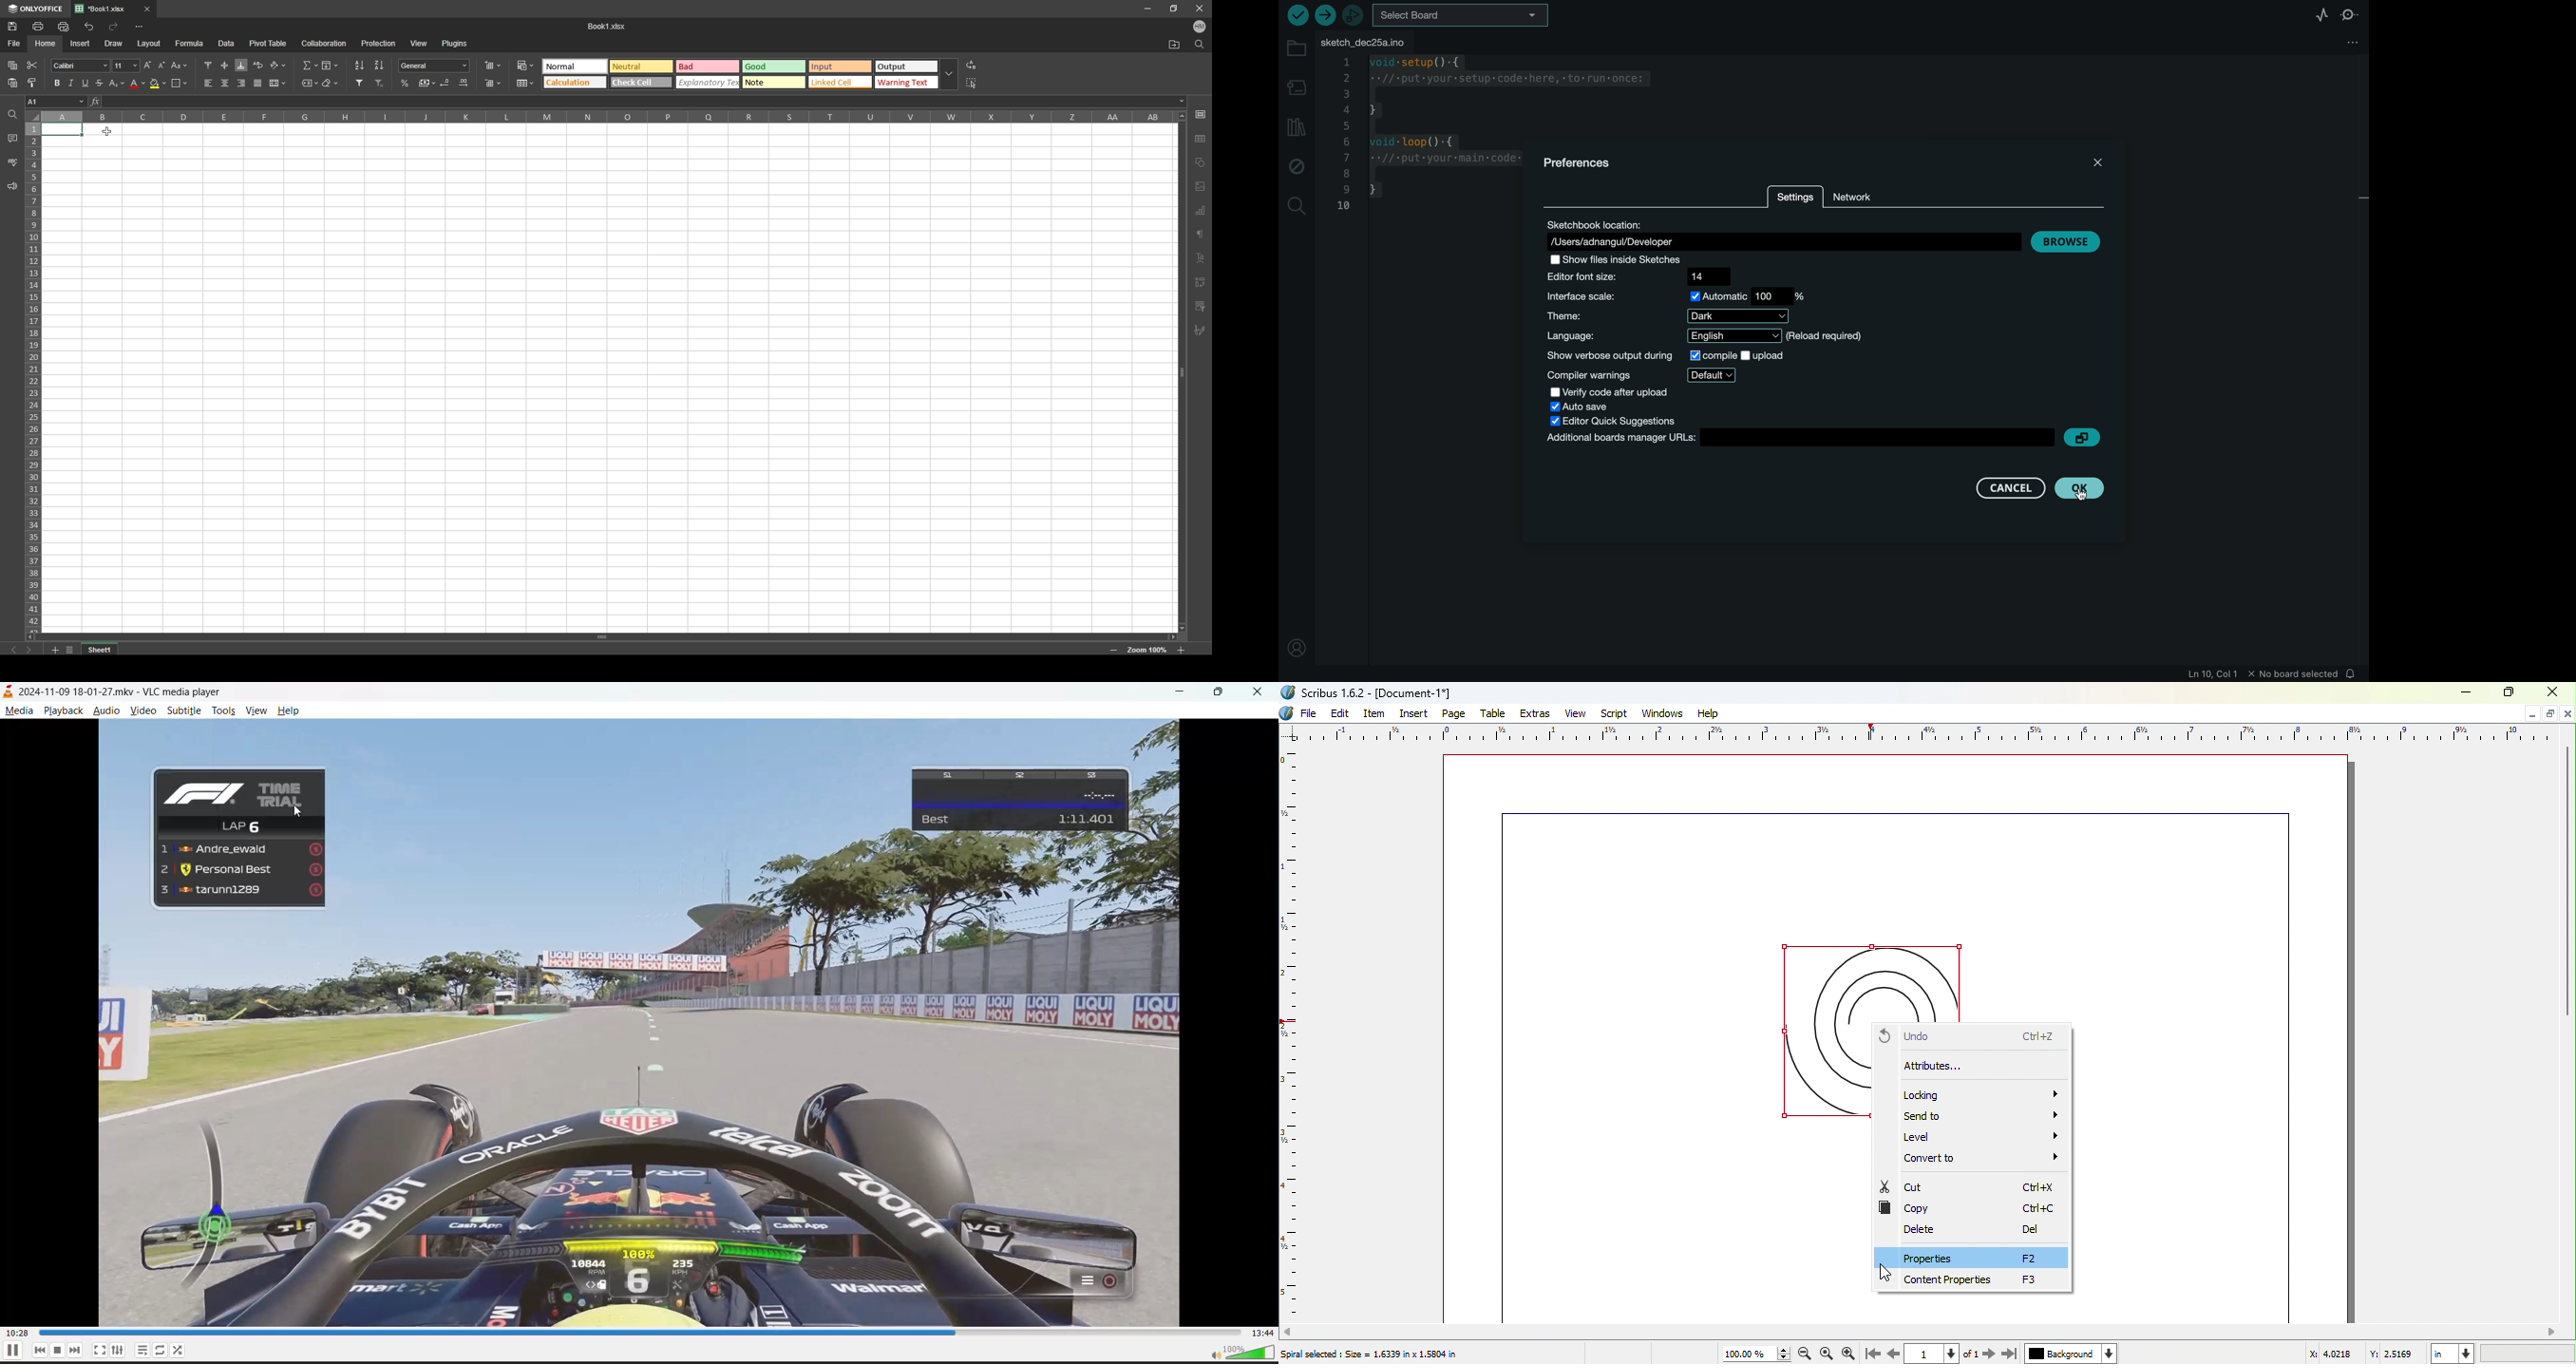 The height and width of the screenshot is (1372, 2576). I want to click on search, so click(1296, 205).